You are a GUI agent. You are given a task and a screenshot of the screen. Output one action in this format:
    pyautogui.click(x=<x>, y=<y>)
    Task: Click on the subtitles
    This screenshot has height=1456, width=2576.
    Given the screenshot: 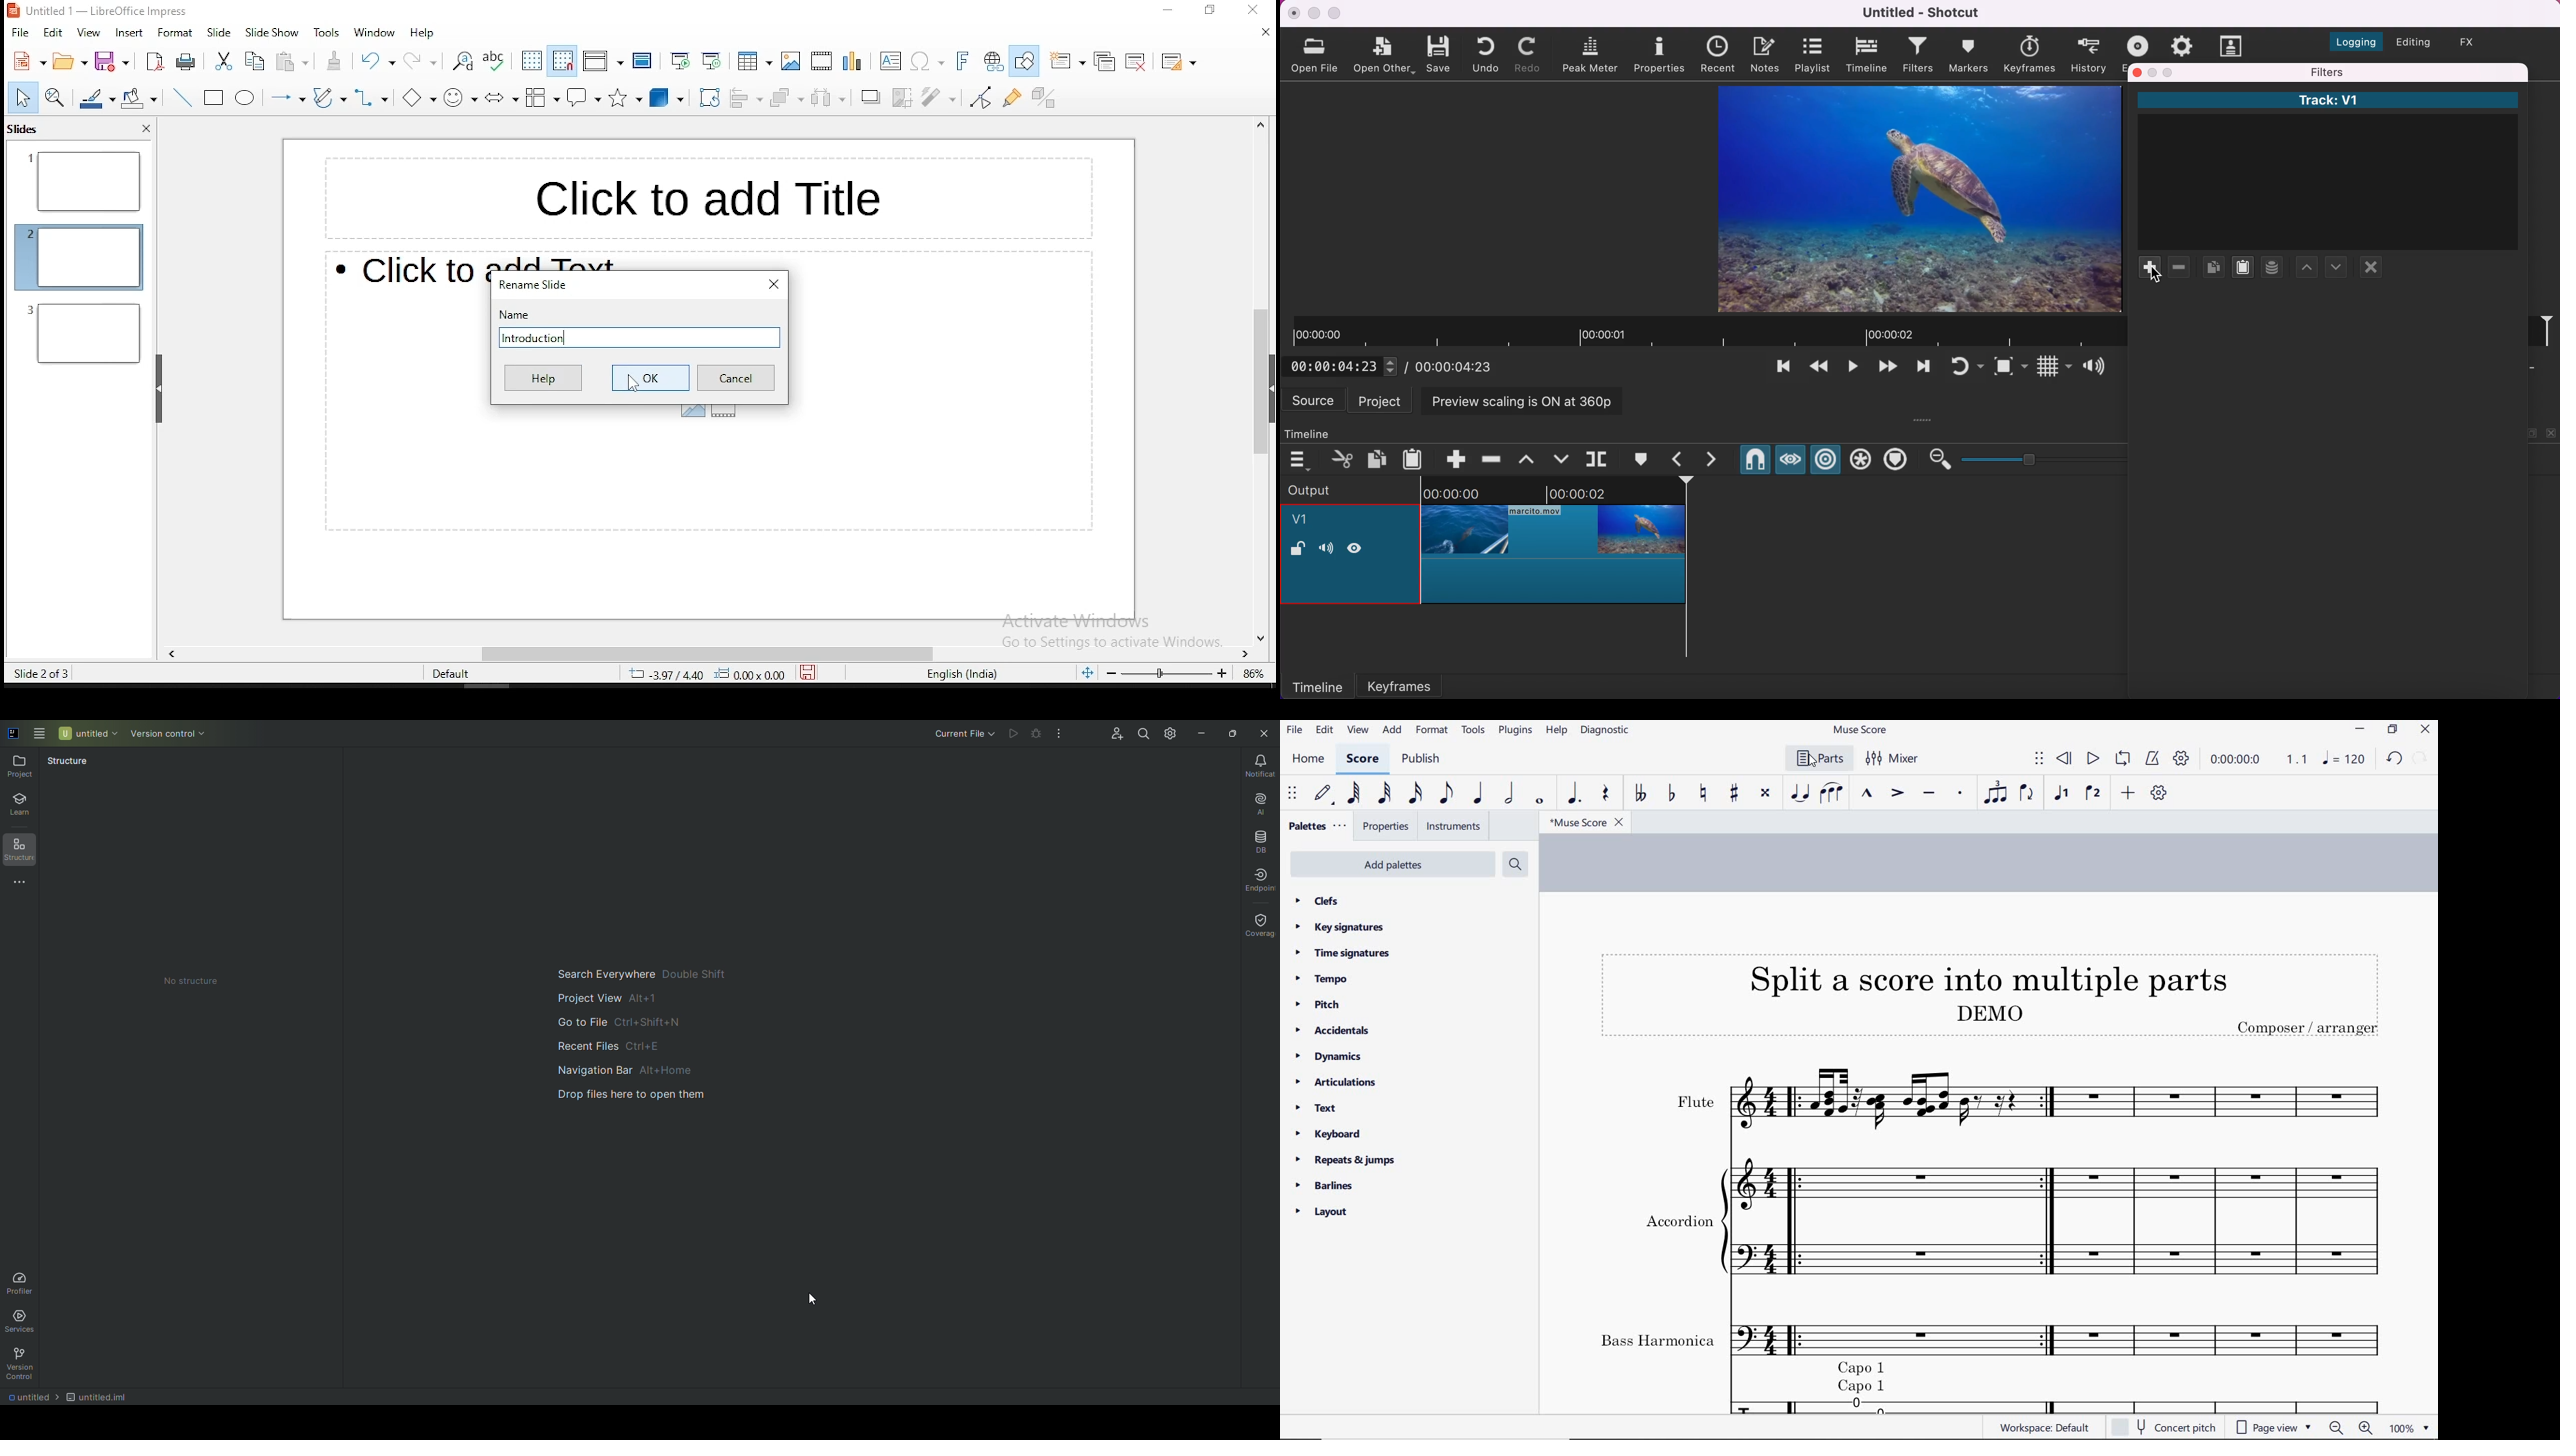 What is the action you would take?
    pyautogui.click(x=2232, y=46)
    